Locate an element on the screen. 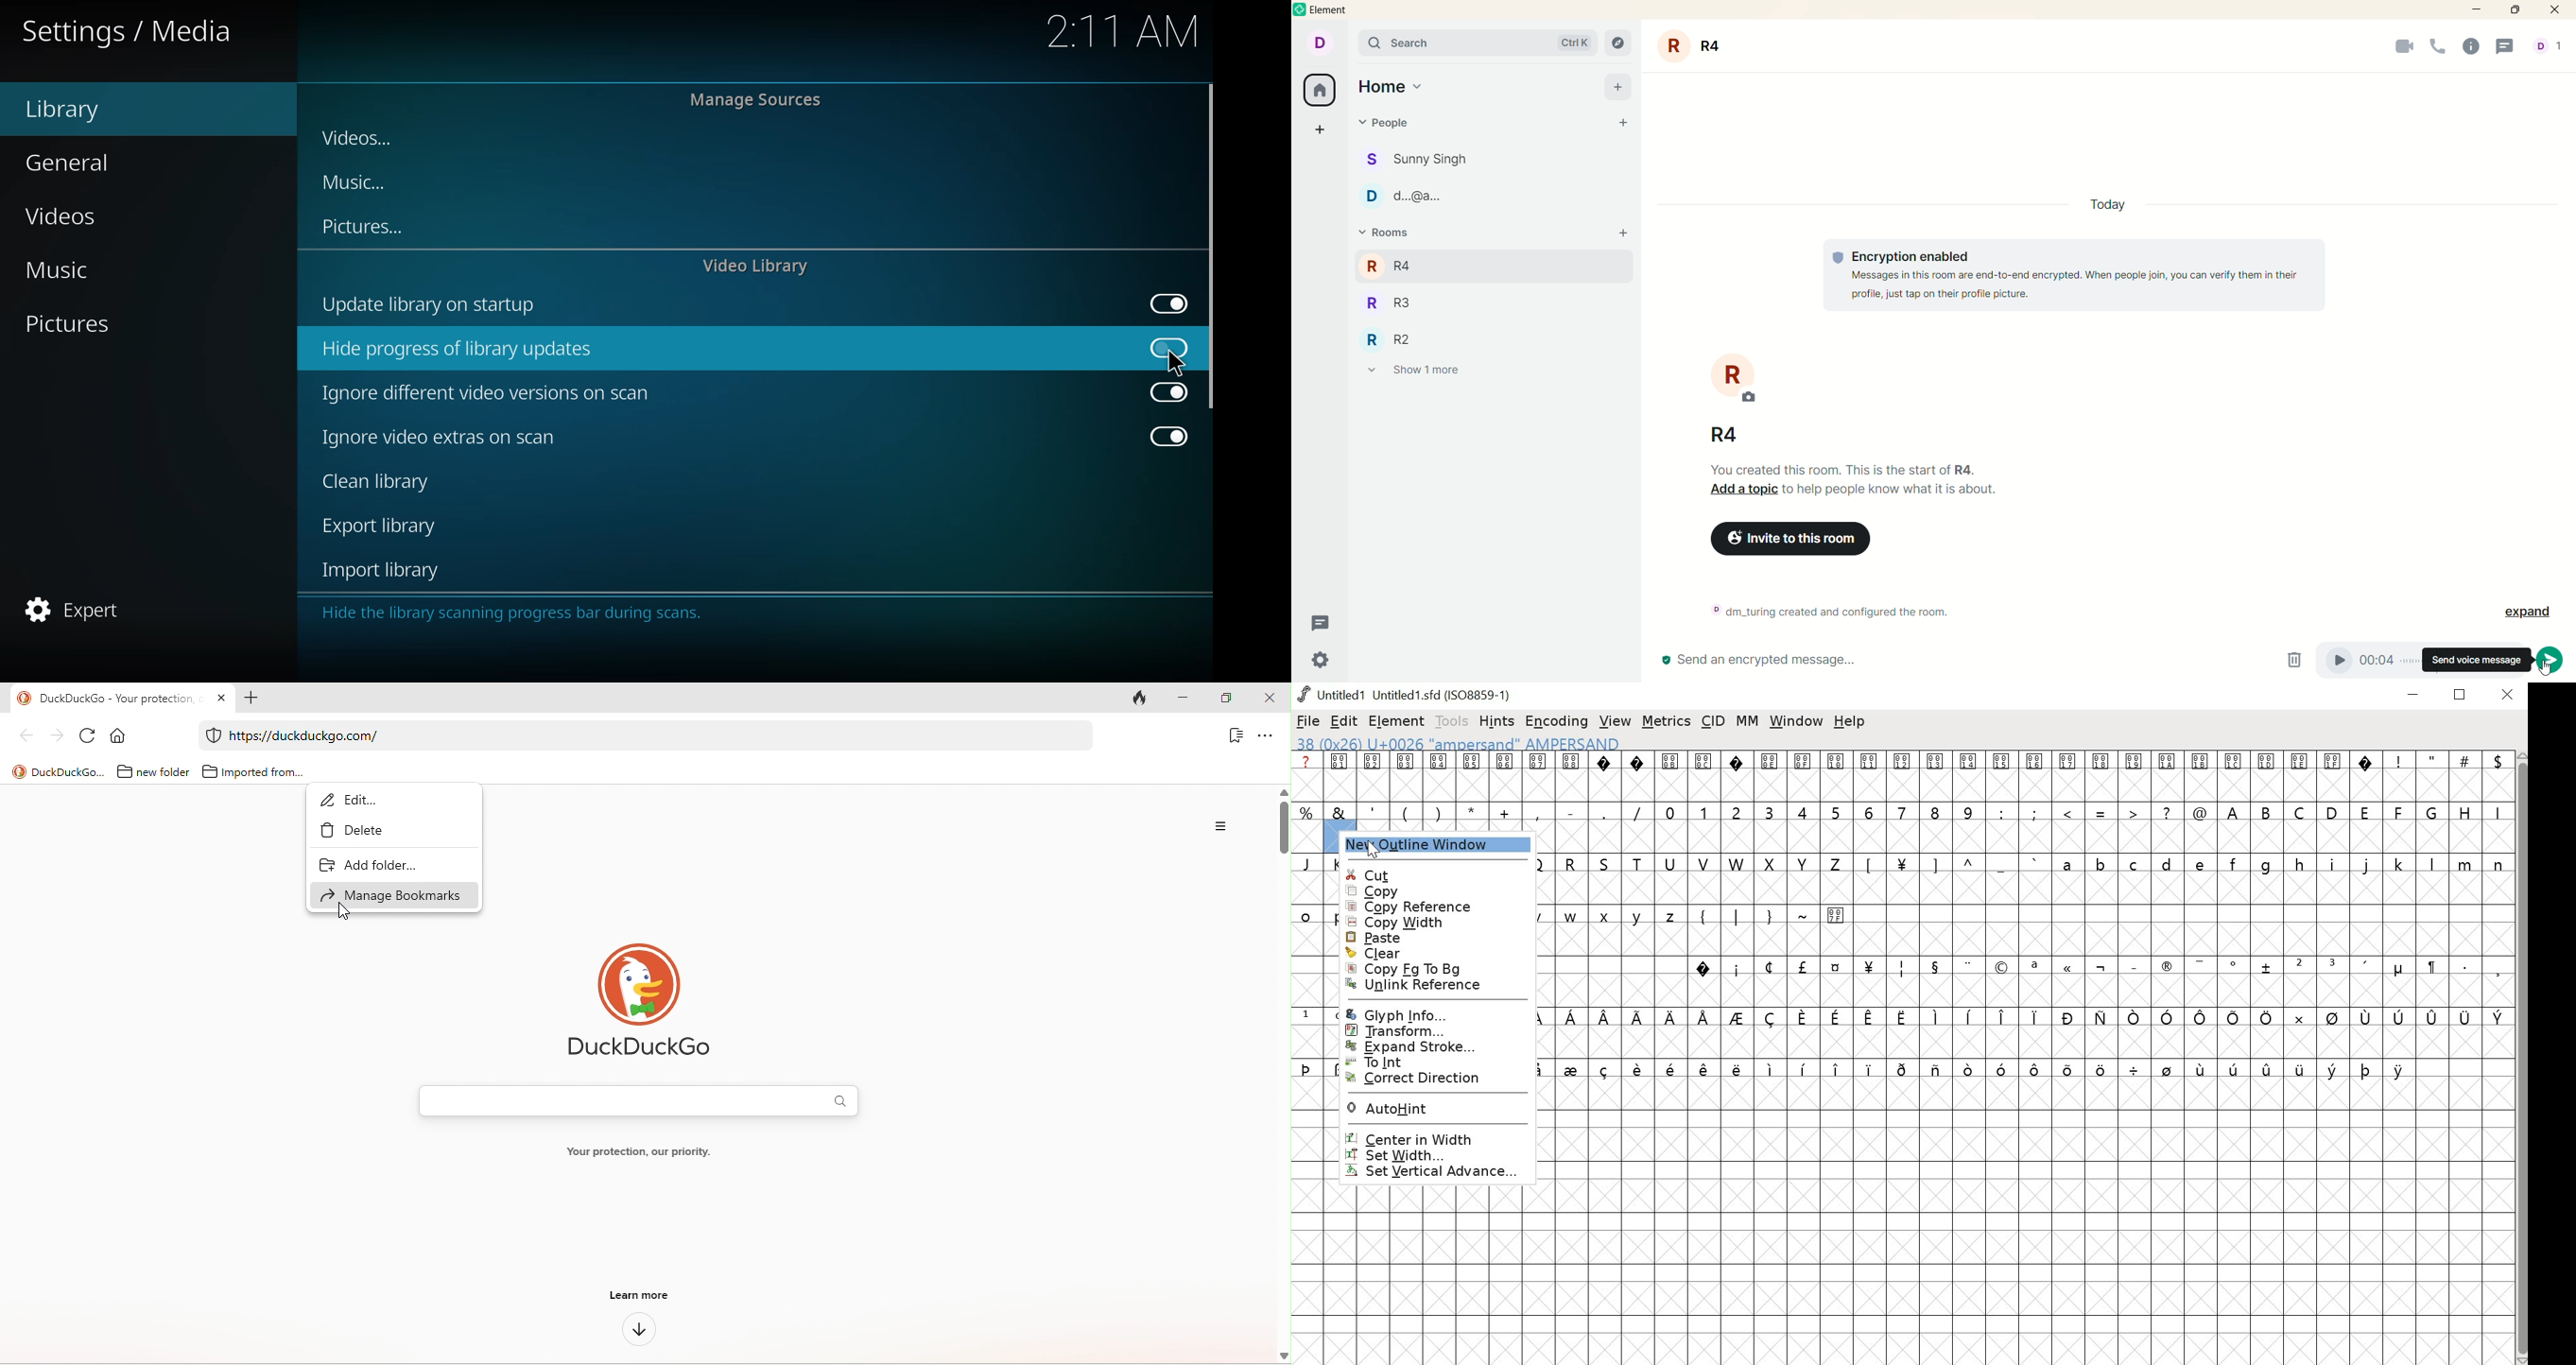  symbol is located at coordinates (2068, 1017).